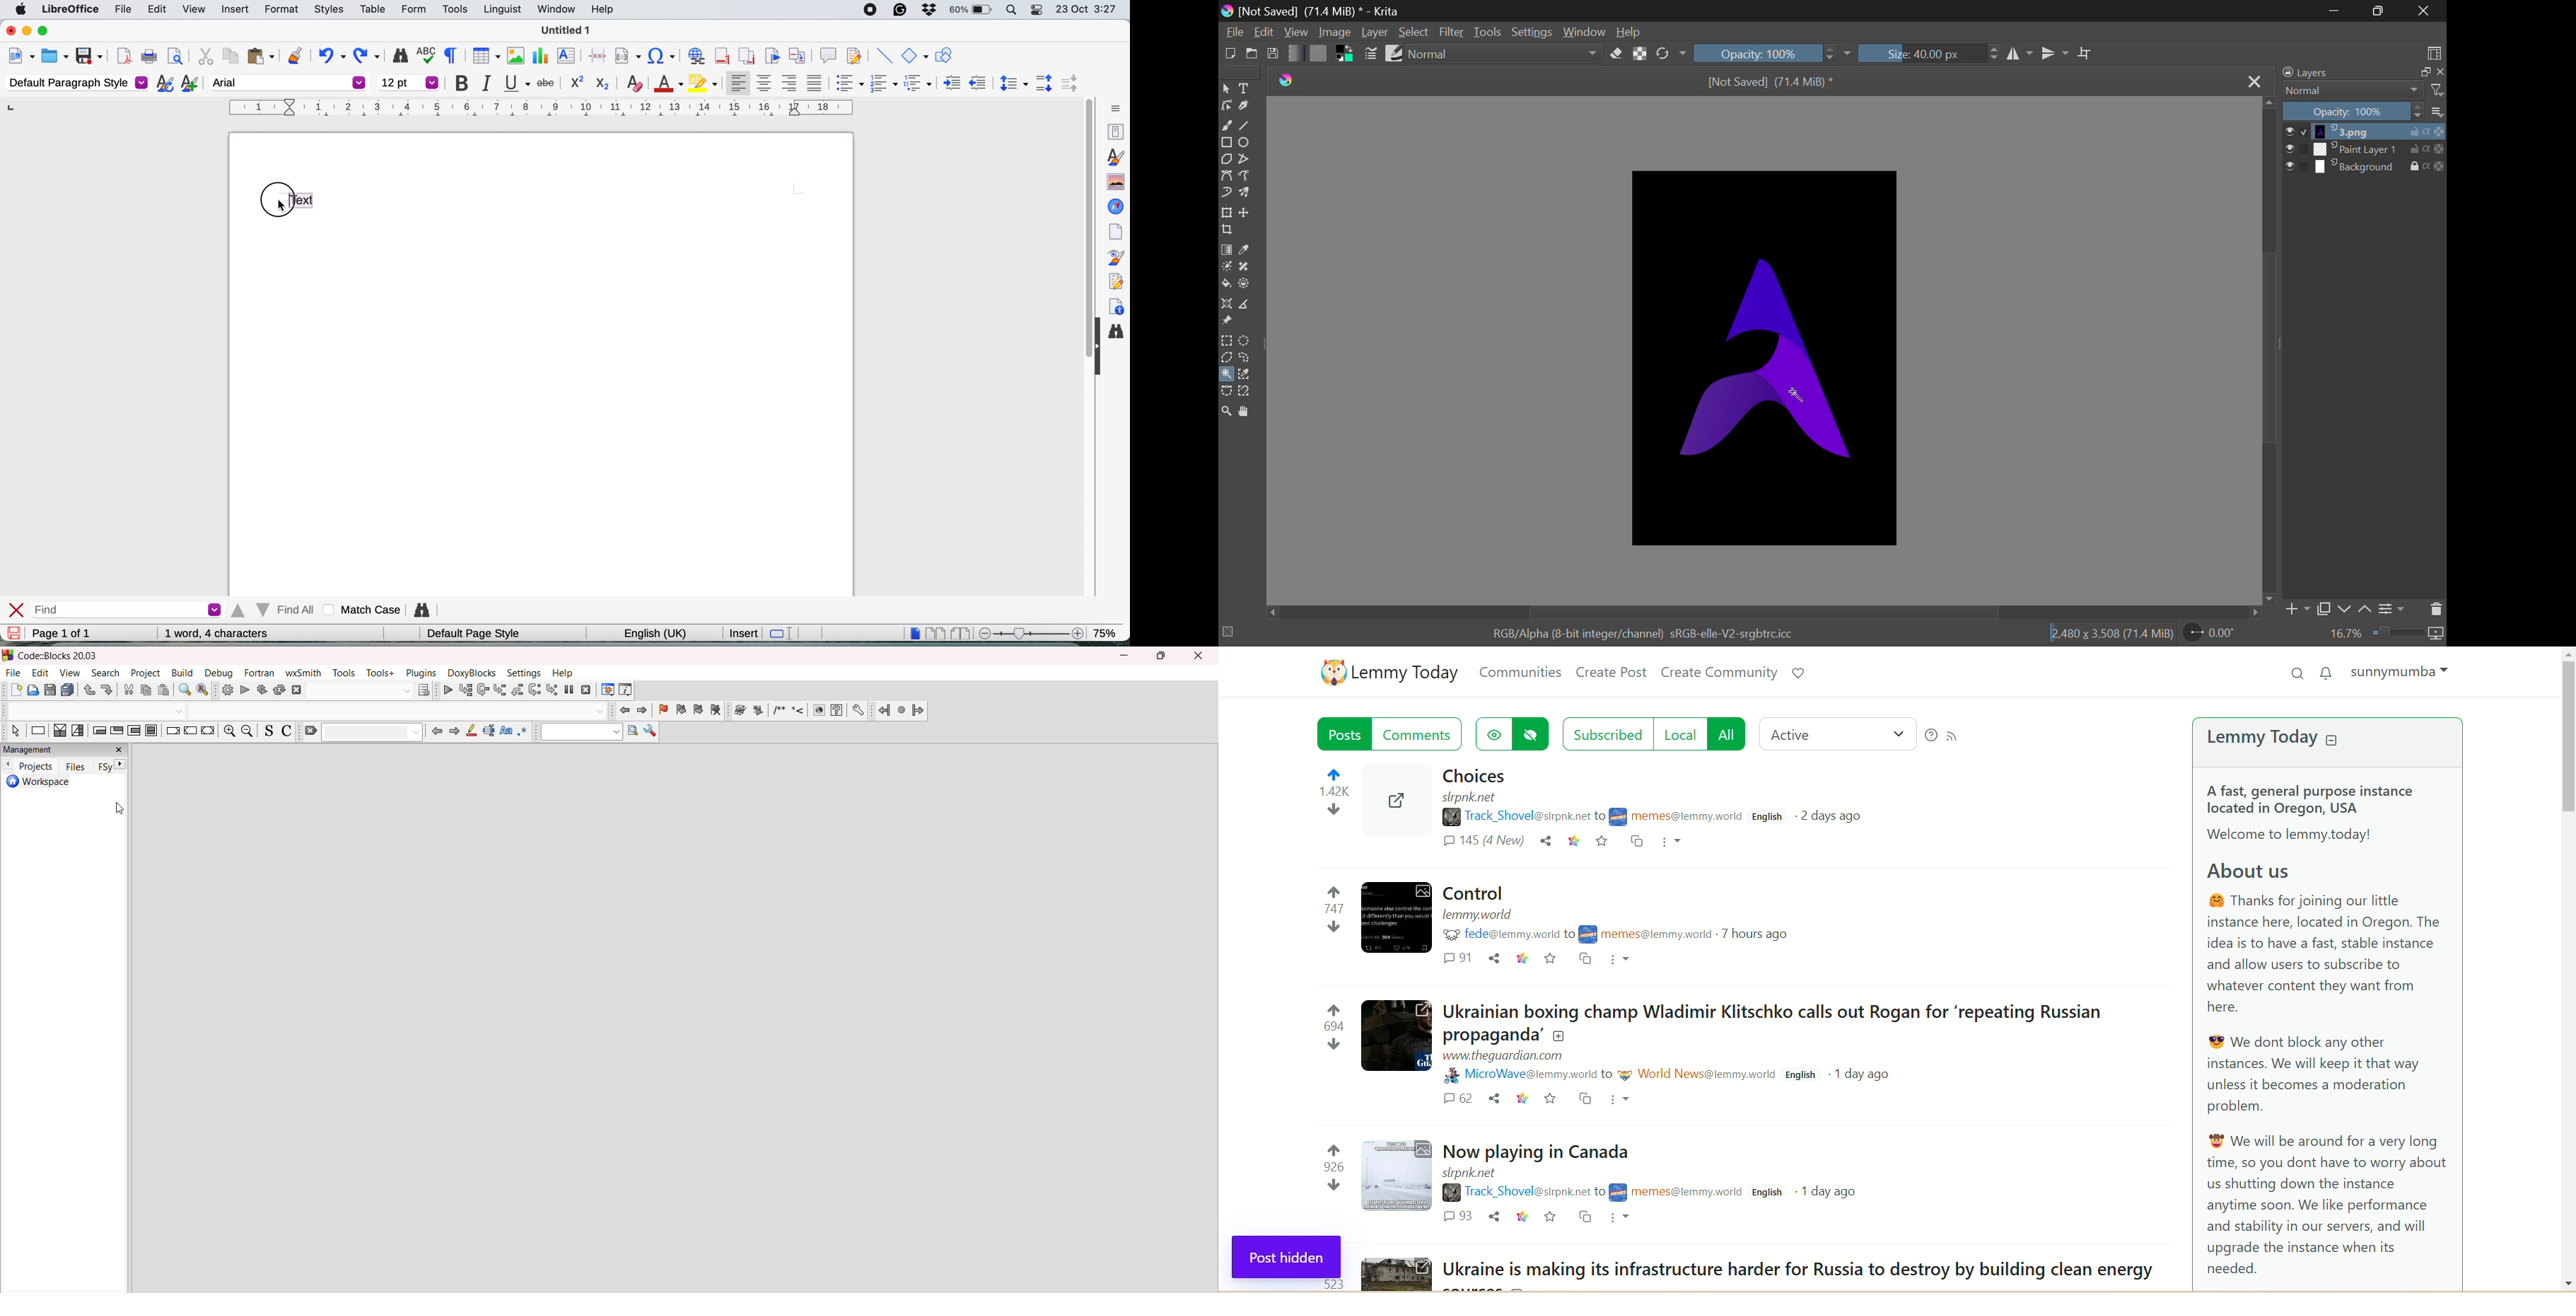 The height and width of the screenshot is (1316, 2576). Describe the element at coordinates (15, 633) in the screenshot. I see `save` at that location.